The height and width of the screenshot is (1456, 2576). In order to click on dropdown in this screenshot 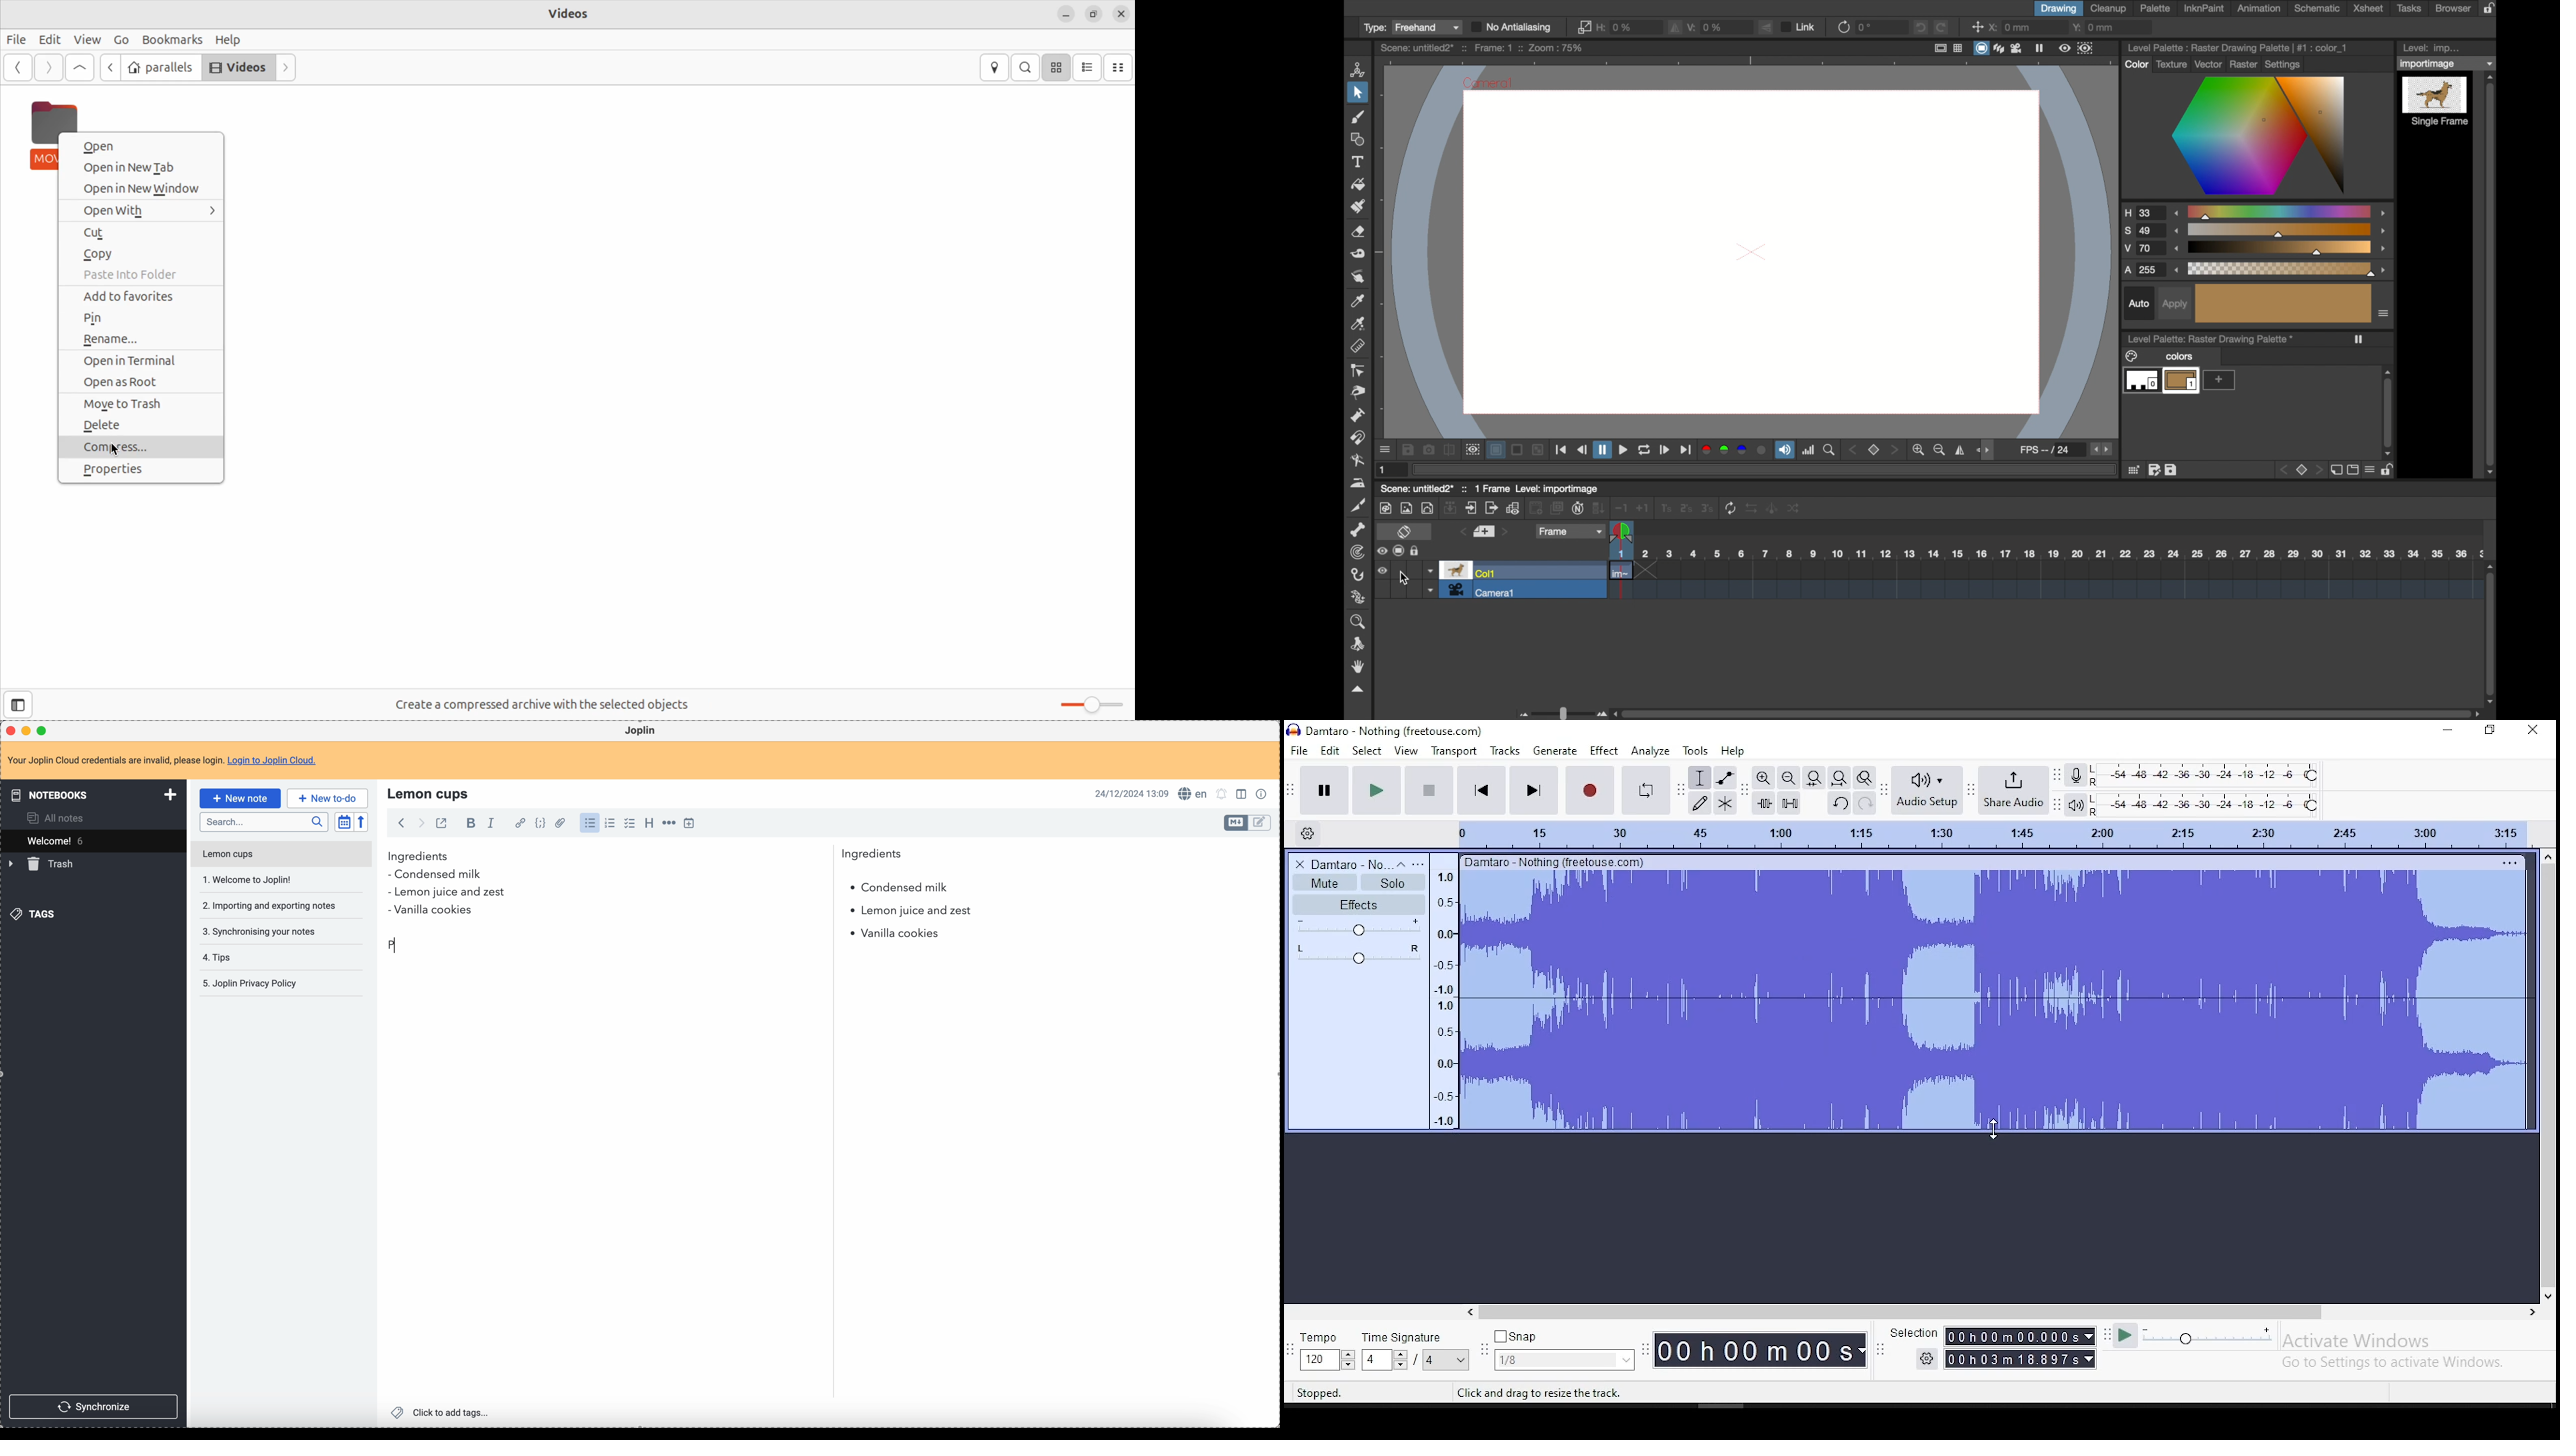, I will do `click(1431, 571)`.